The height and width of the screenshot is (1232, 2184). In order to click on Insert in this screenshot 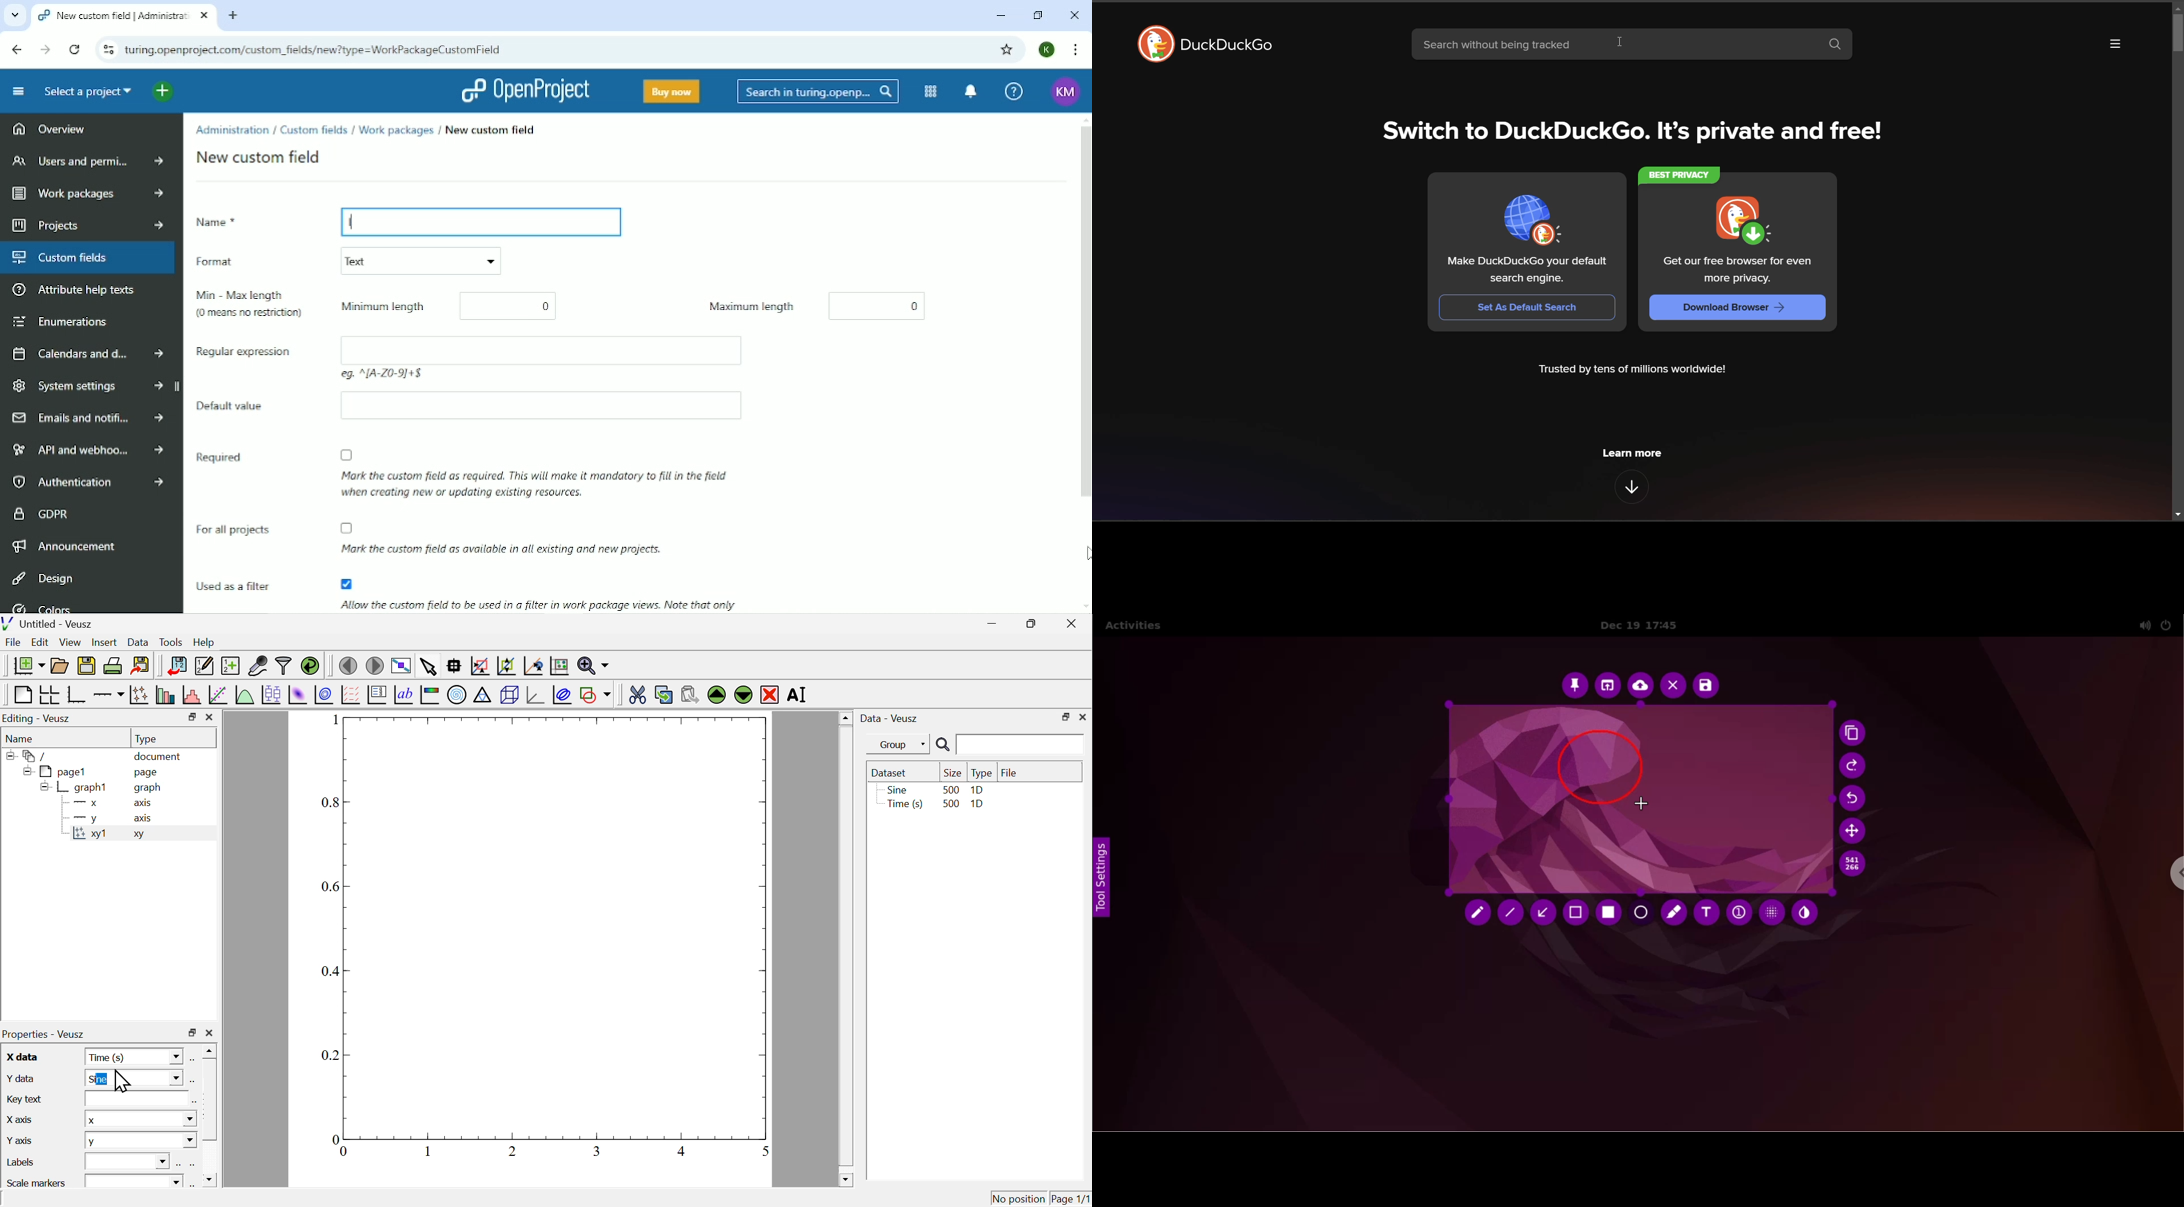, I will do `click(103, 641)`.